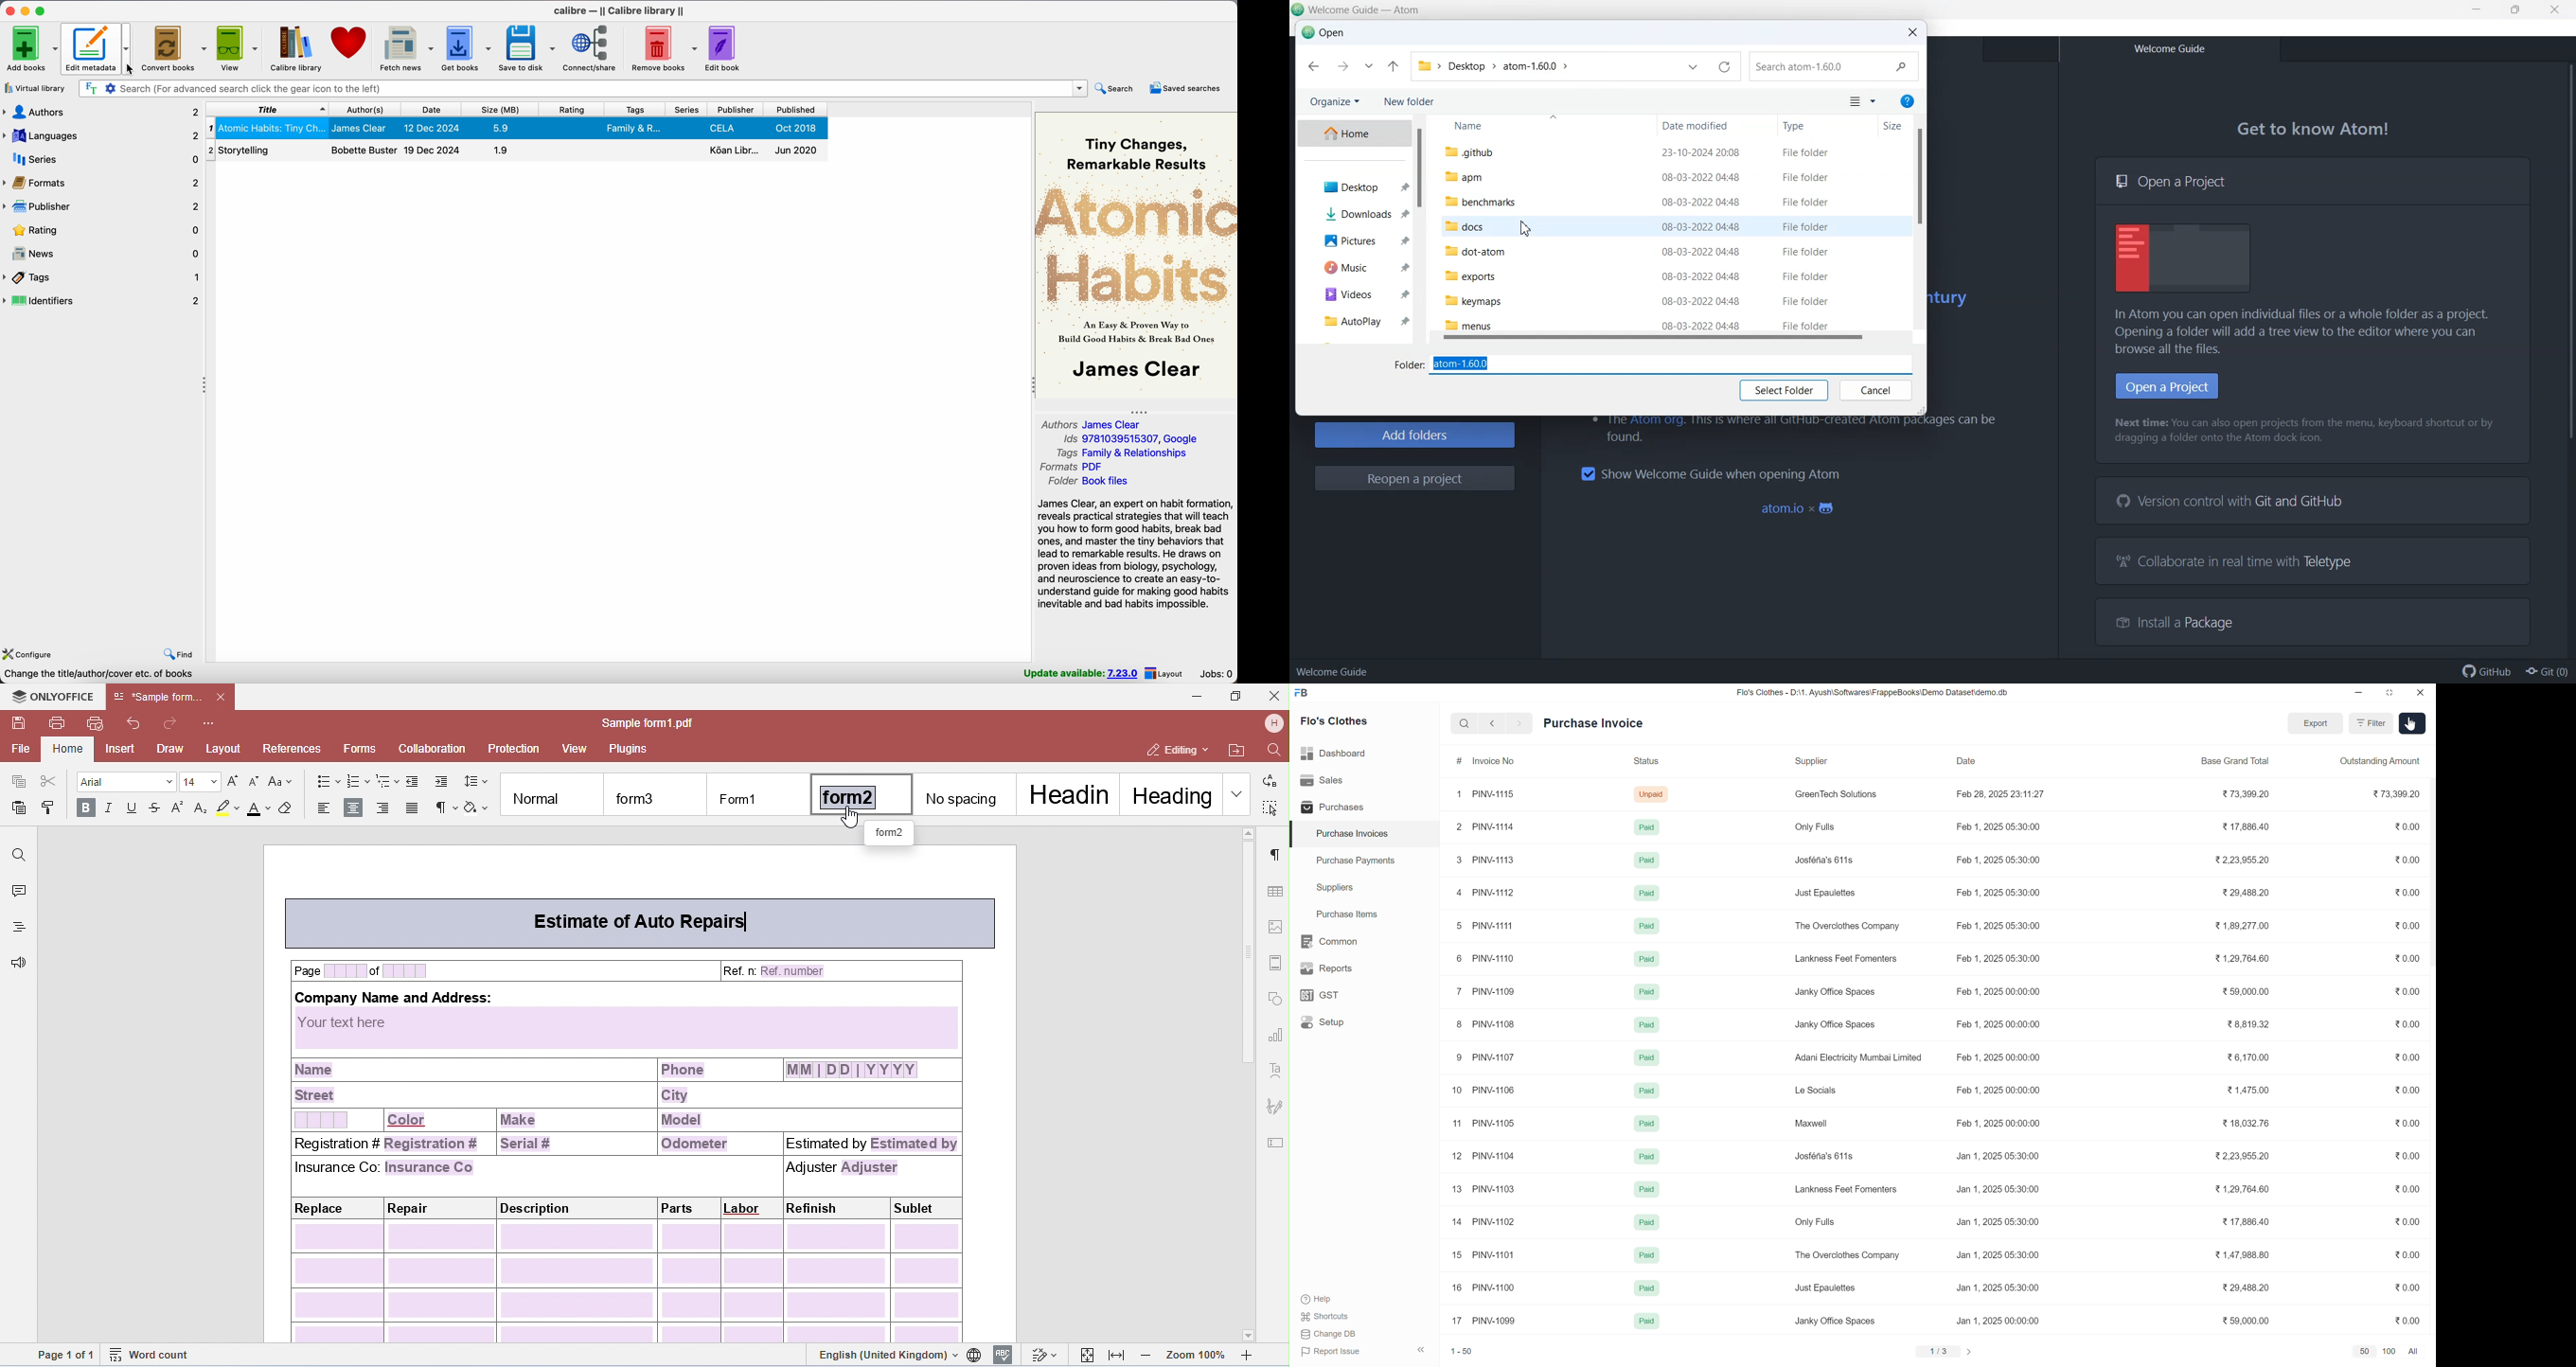  I want to click on Paid, so click(1643, 959).